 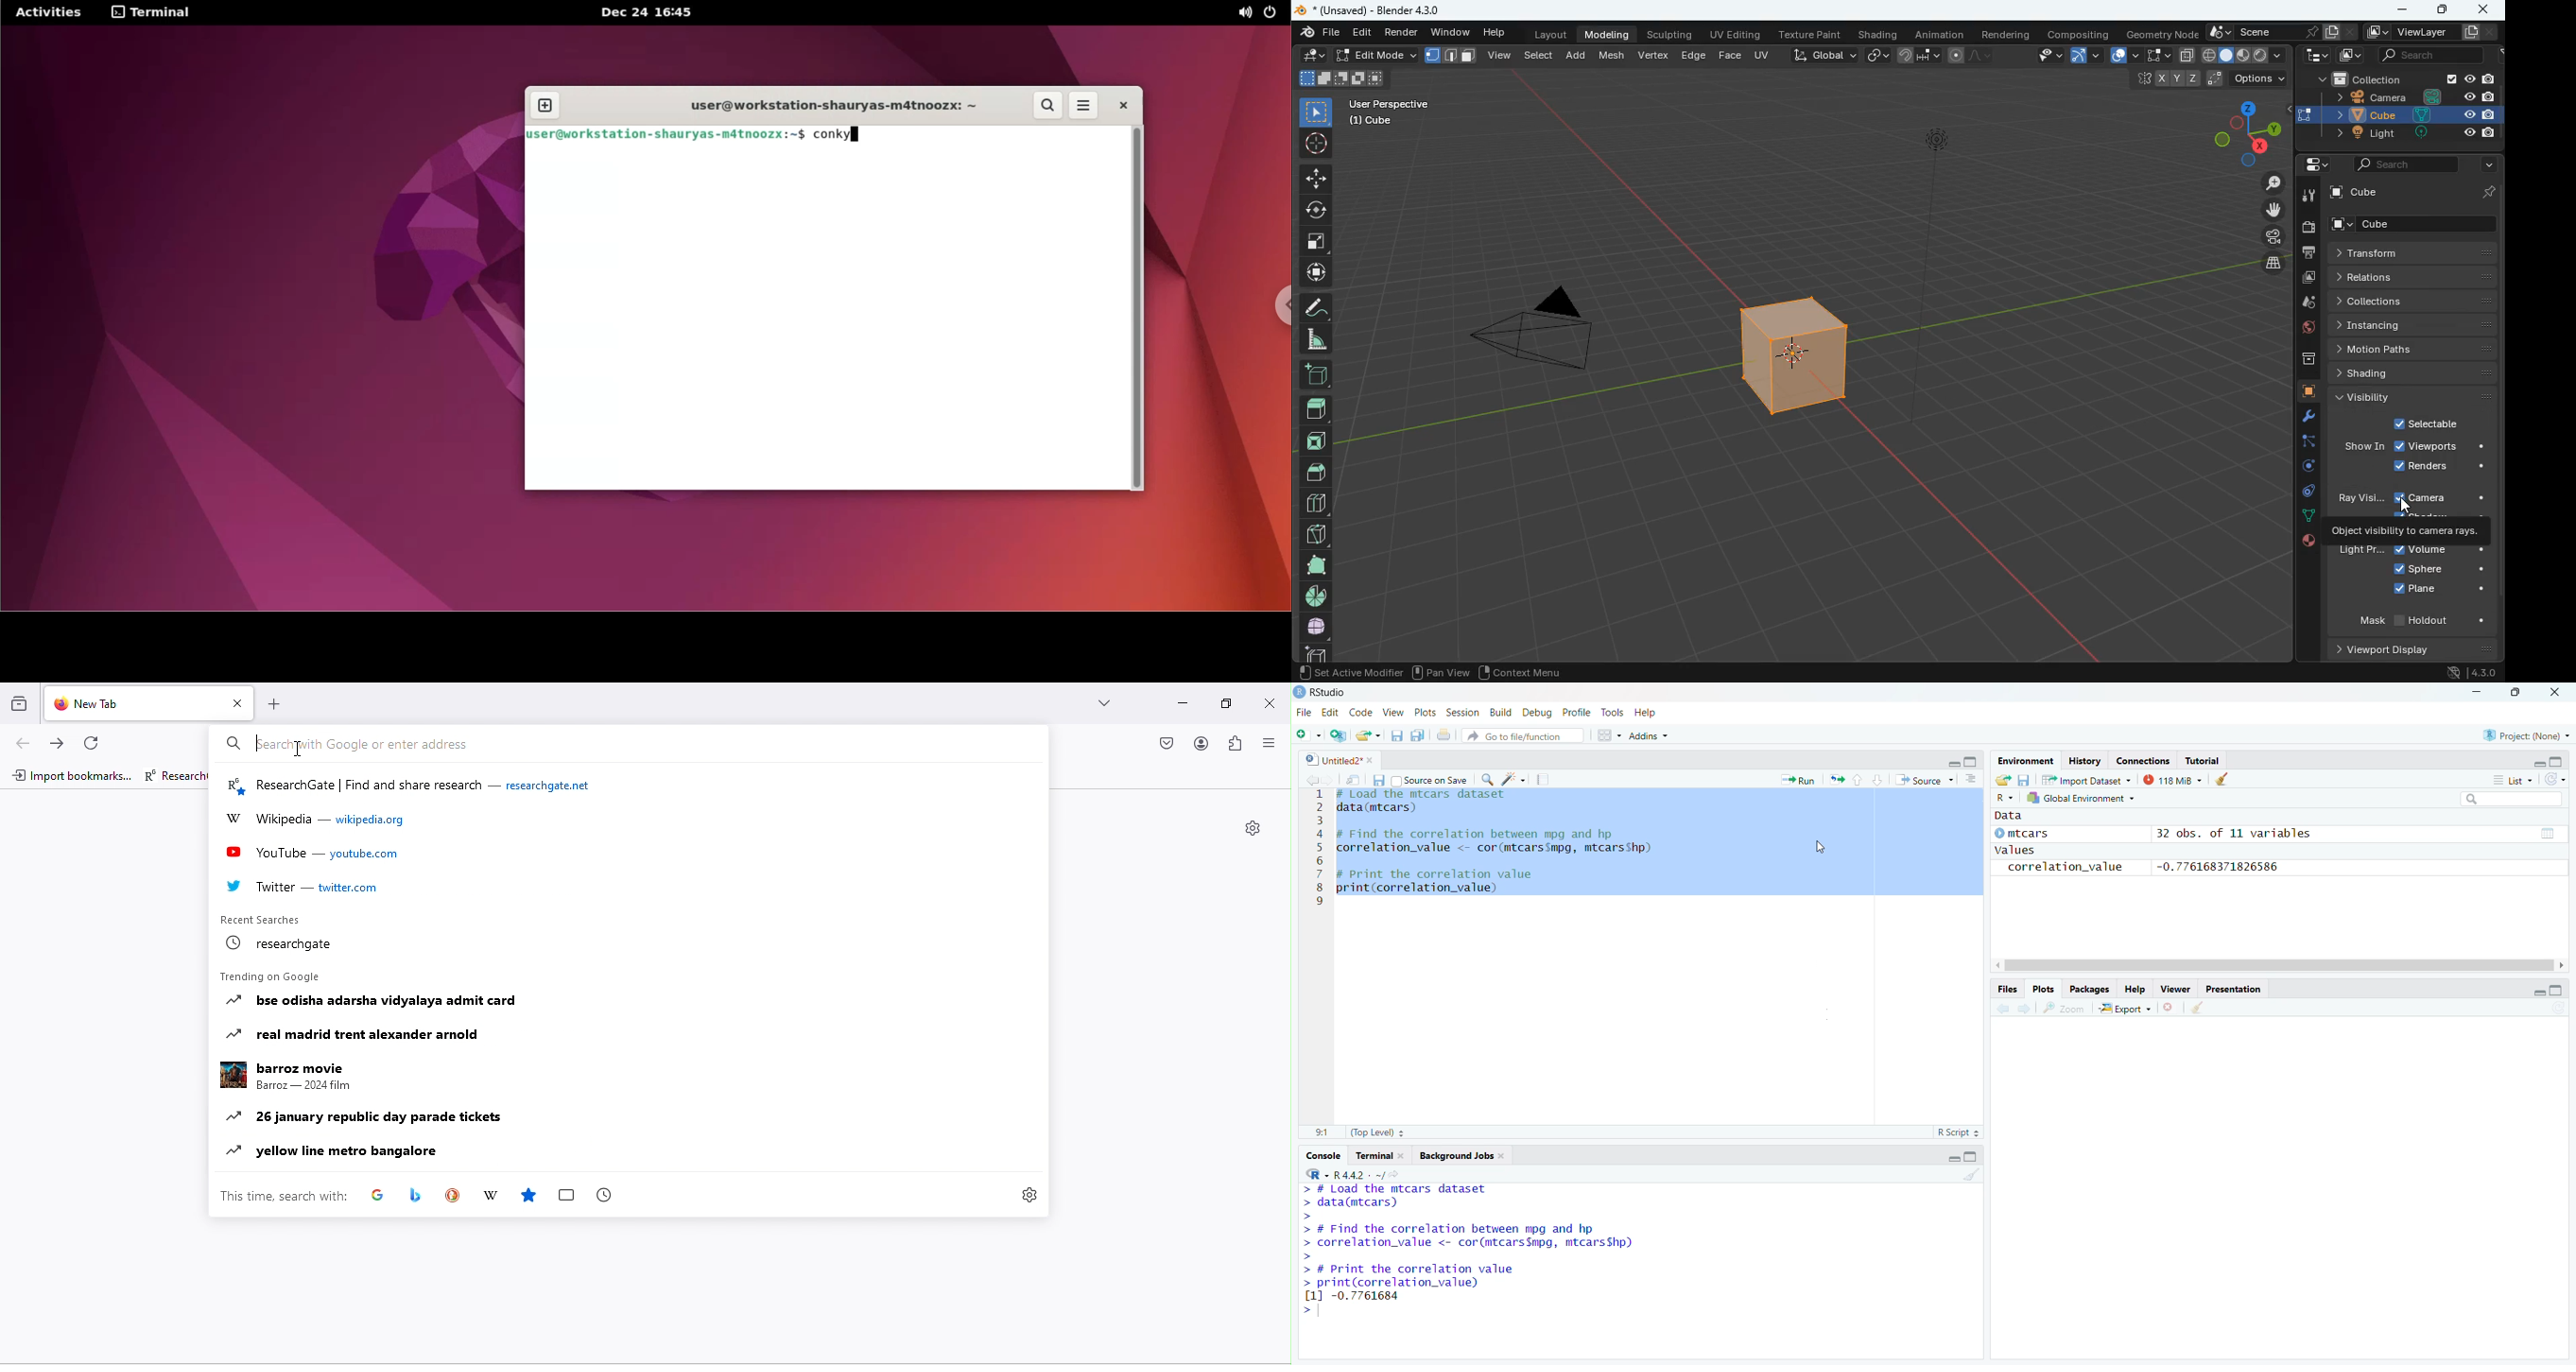 I want to click on close or open sidebar, so click(x=1273, y=743).